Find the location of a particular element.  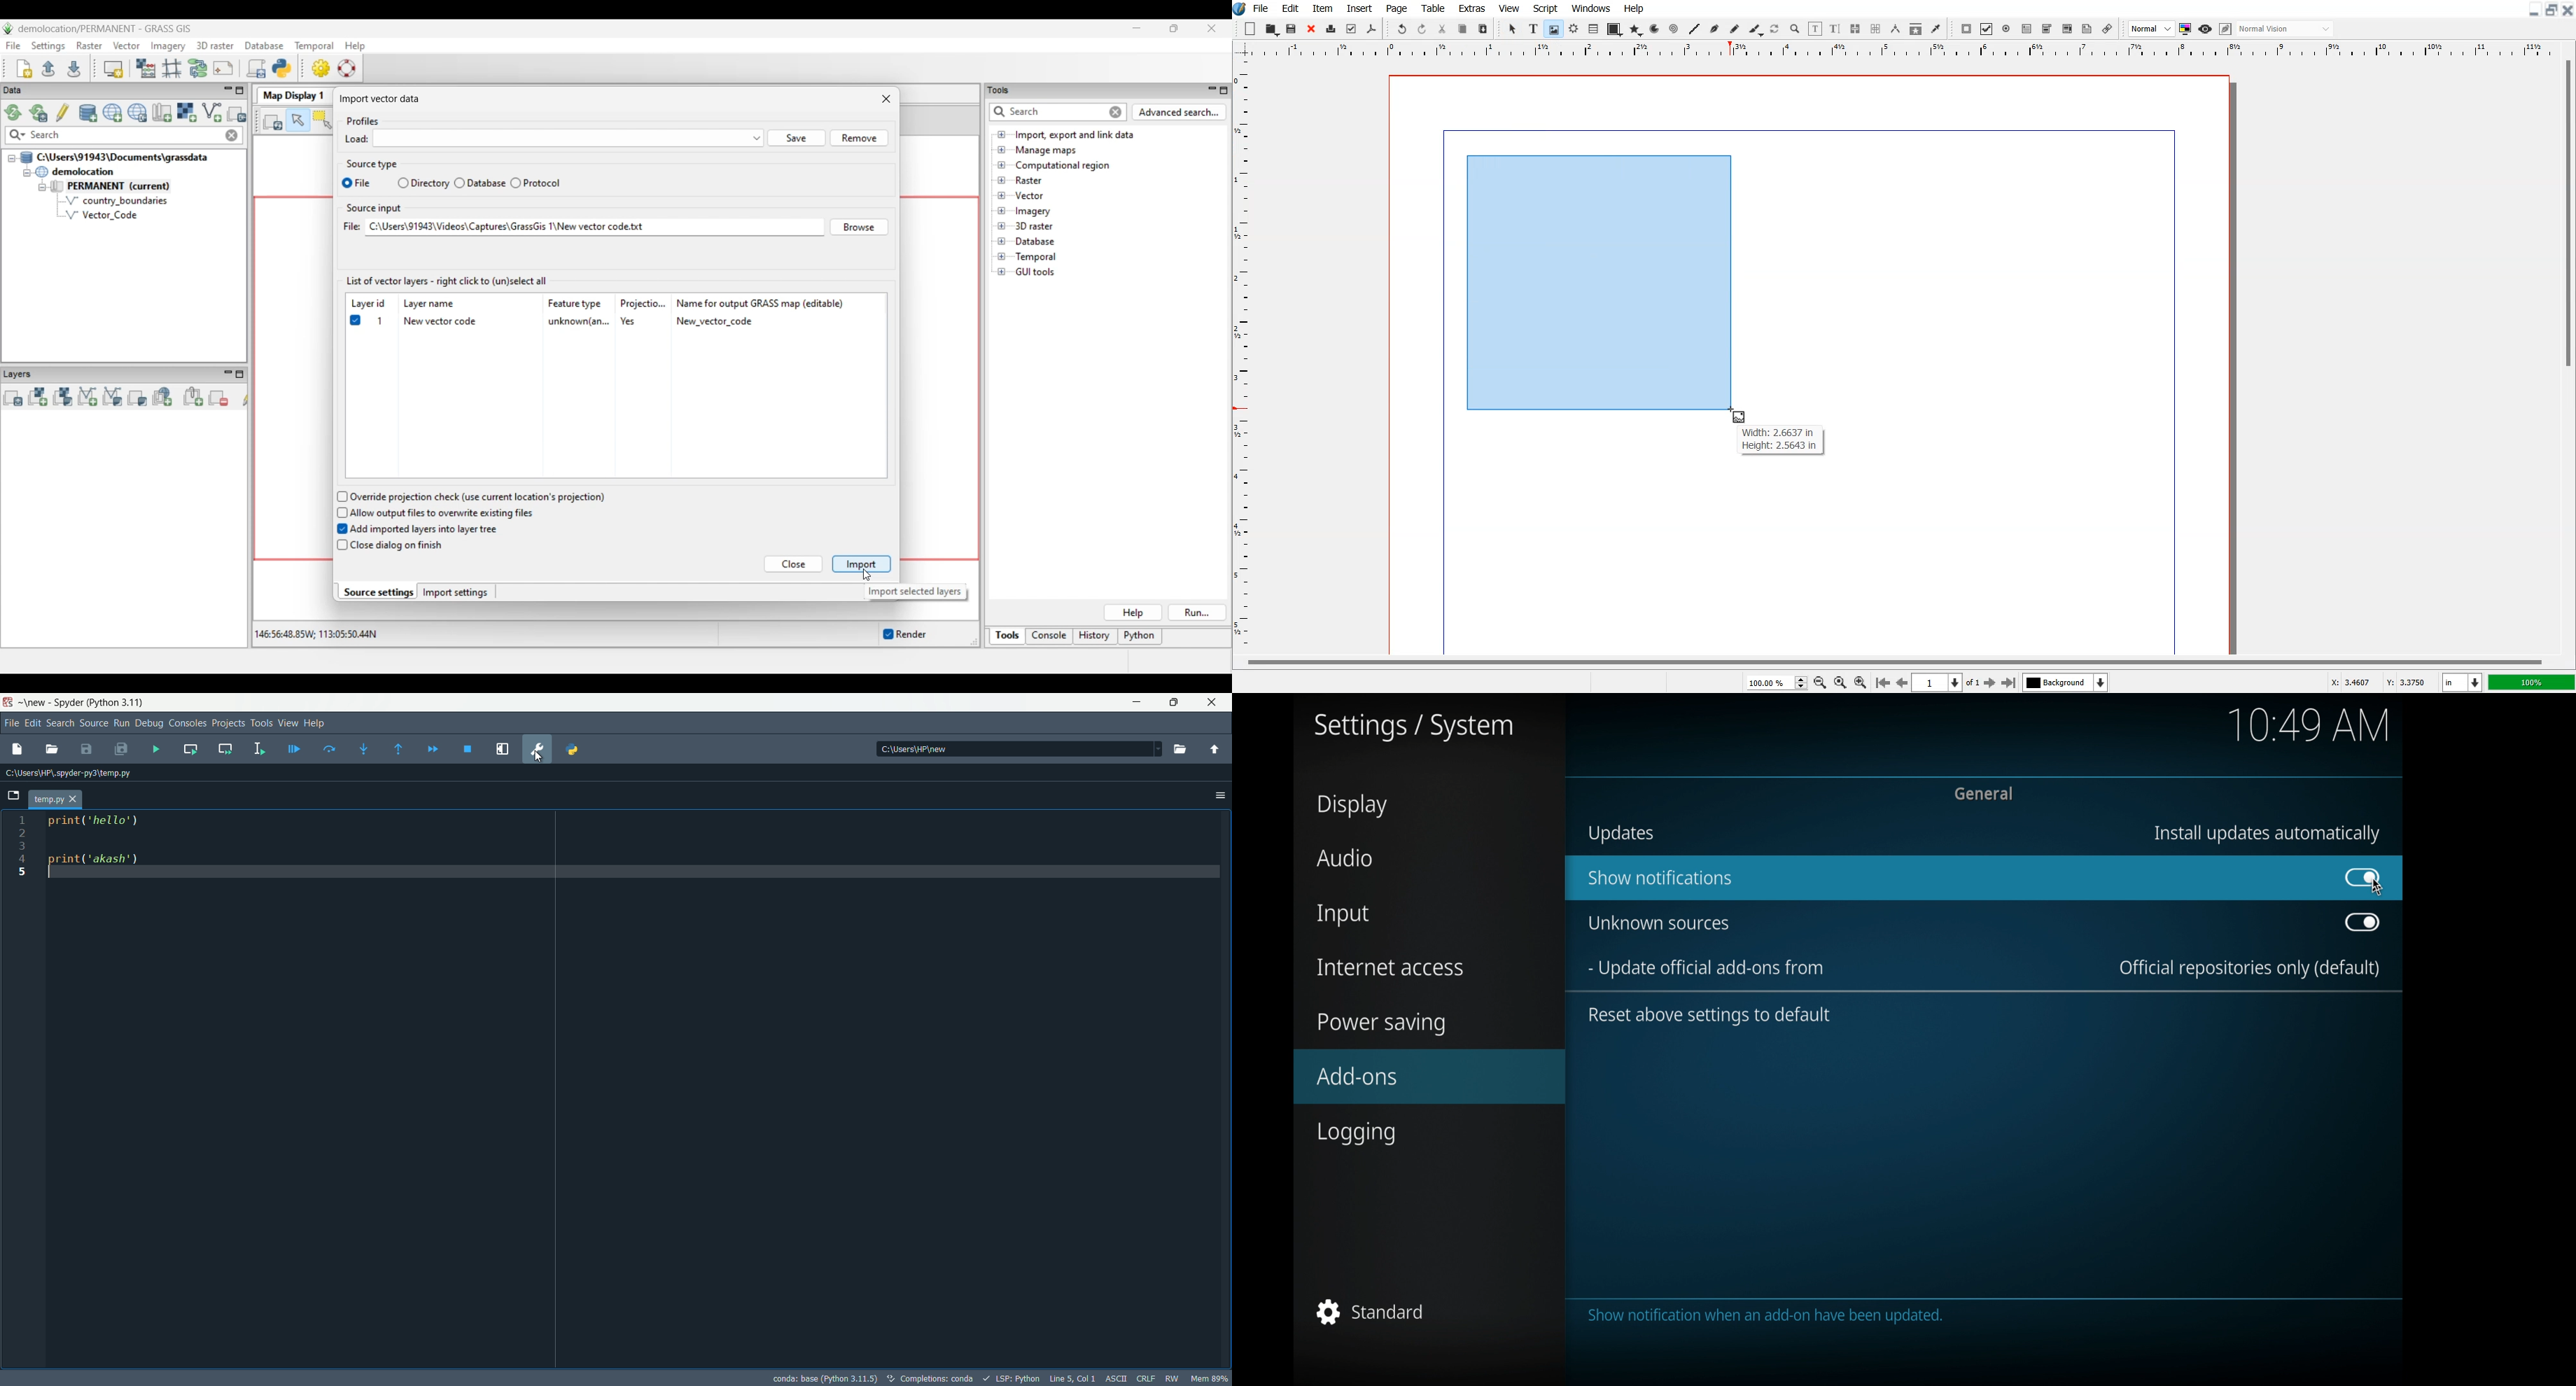

Horizontal scroll bar is located at coordinates (1891, 660).